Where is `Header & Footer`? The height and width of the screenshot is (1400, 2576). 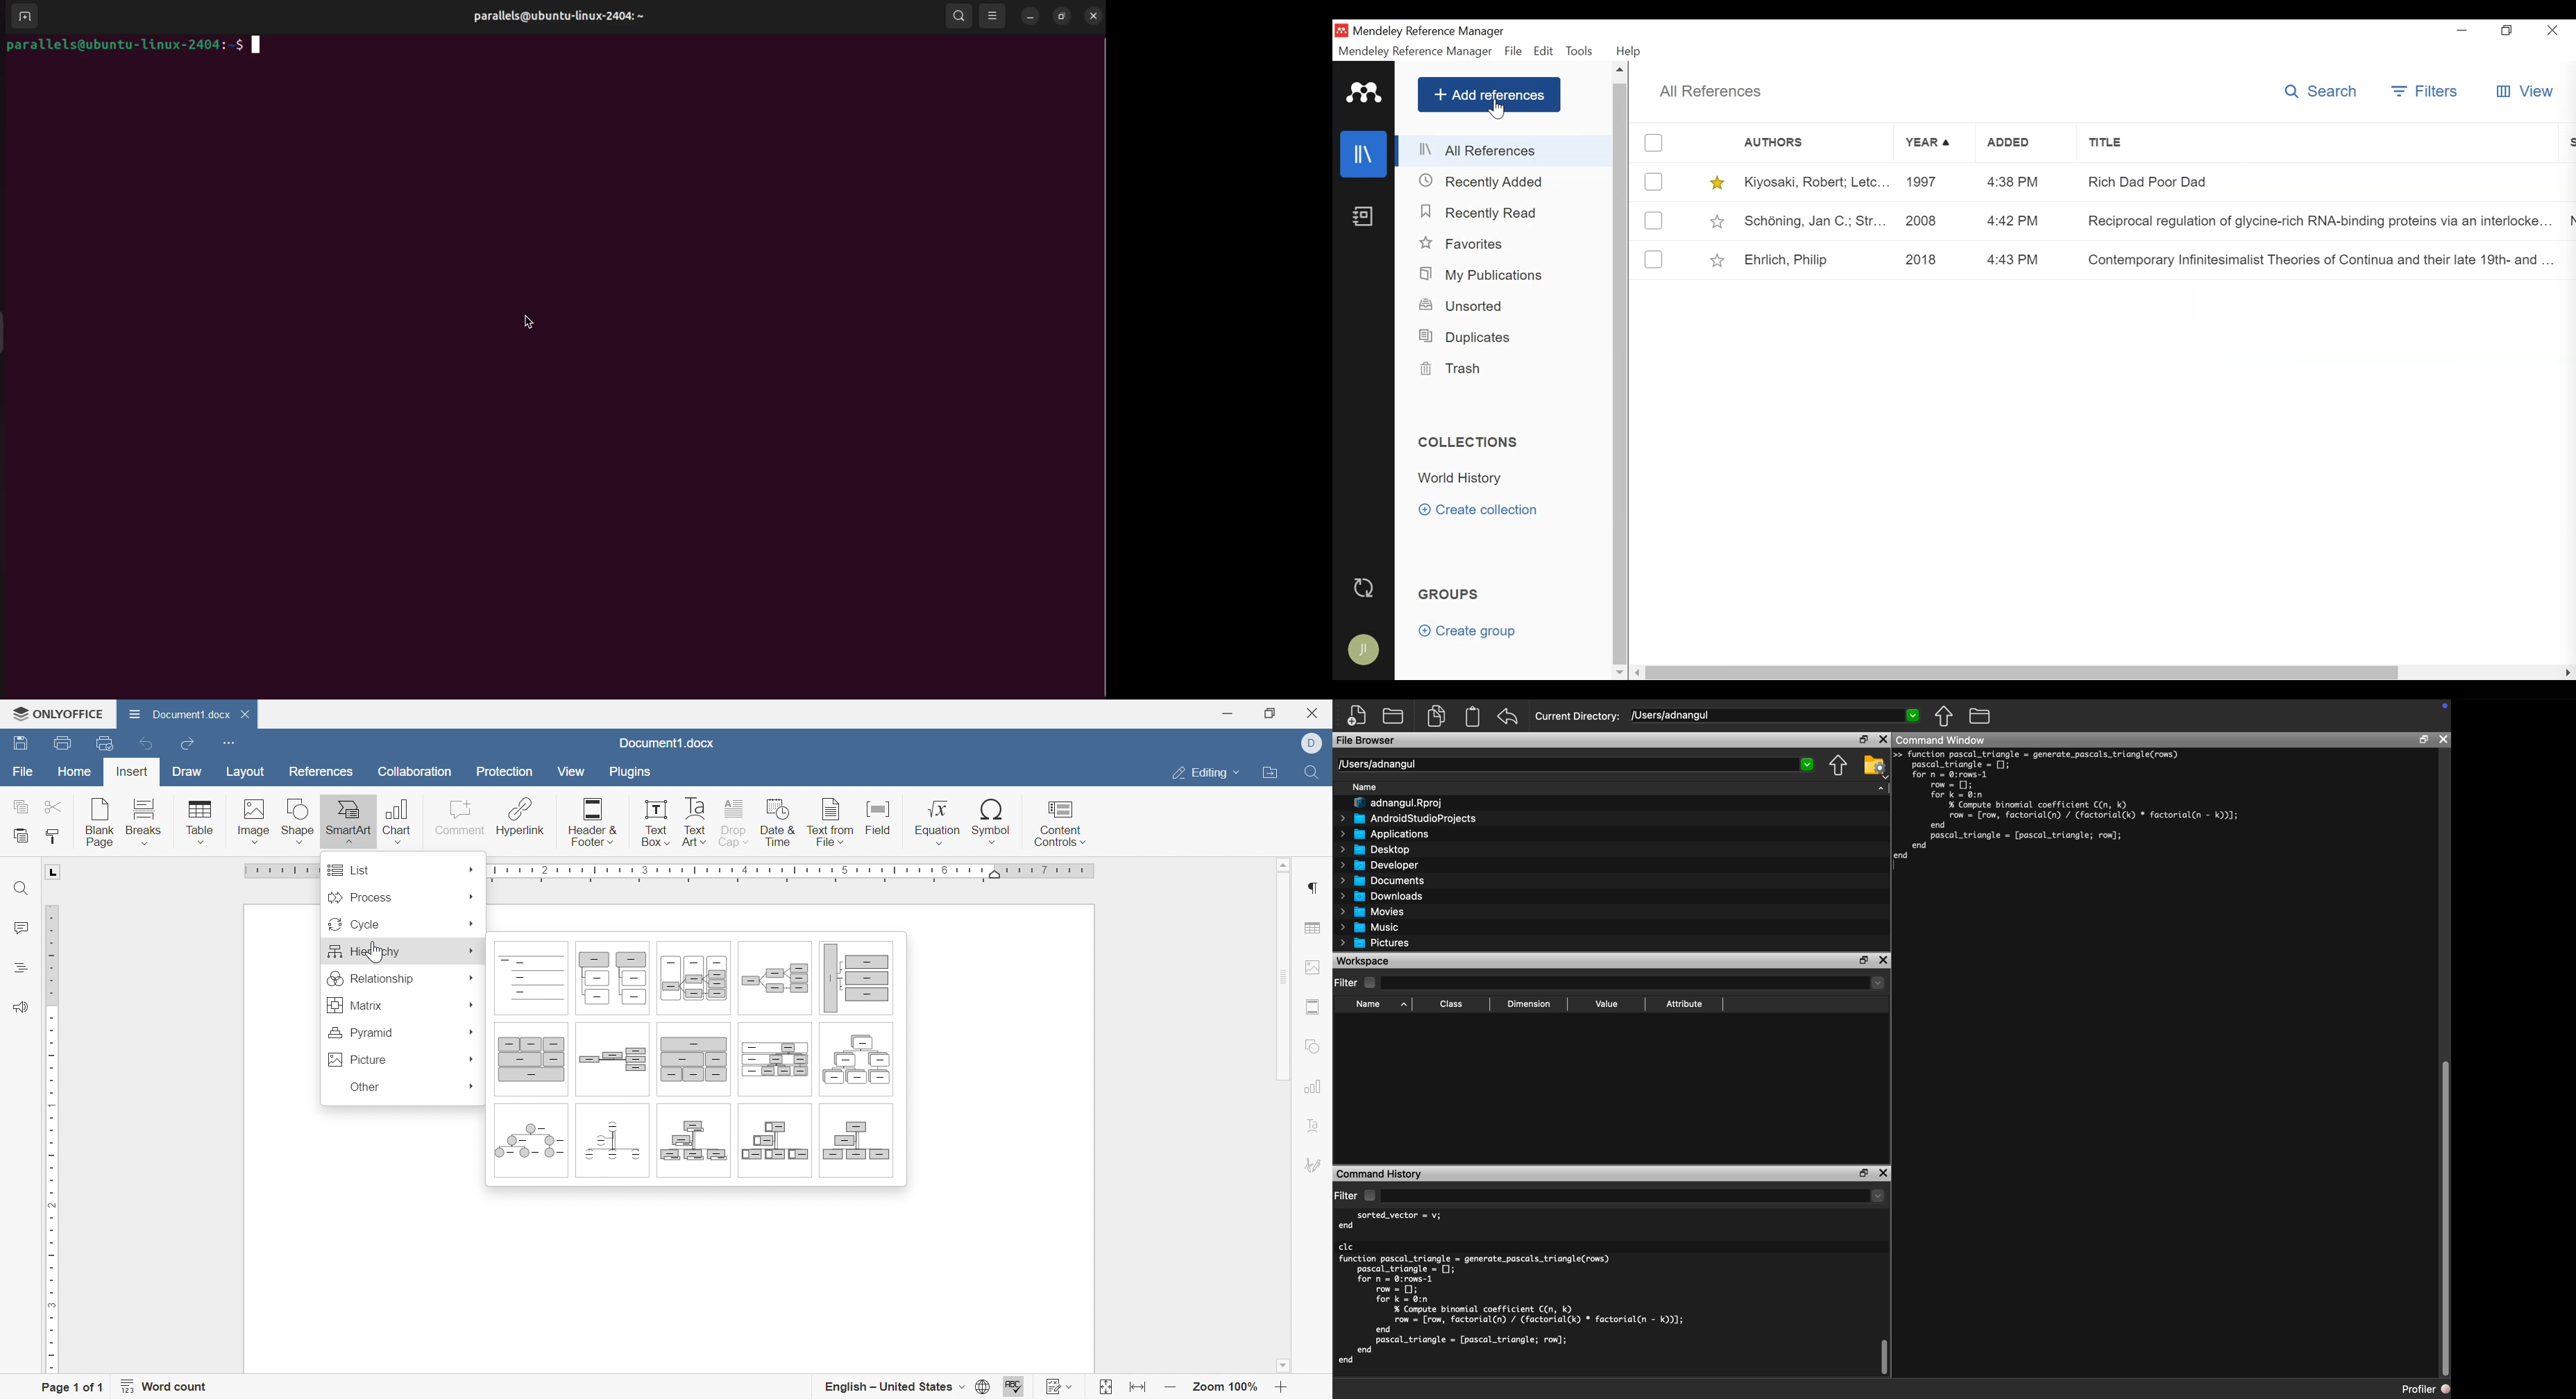 Header & Footer is located at coordinates (593, 823).